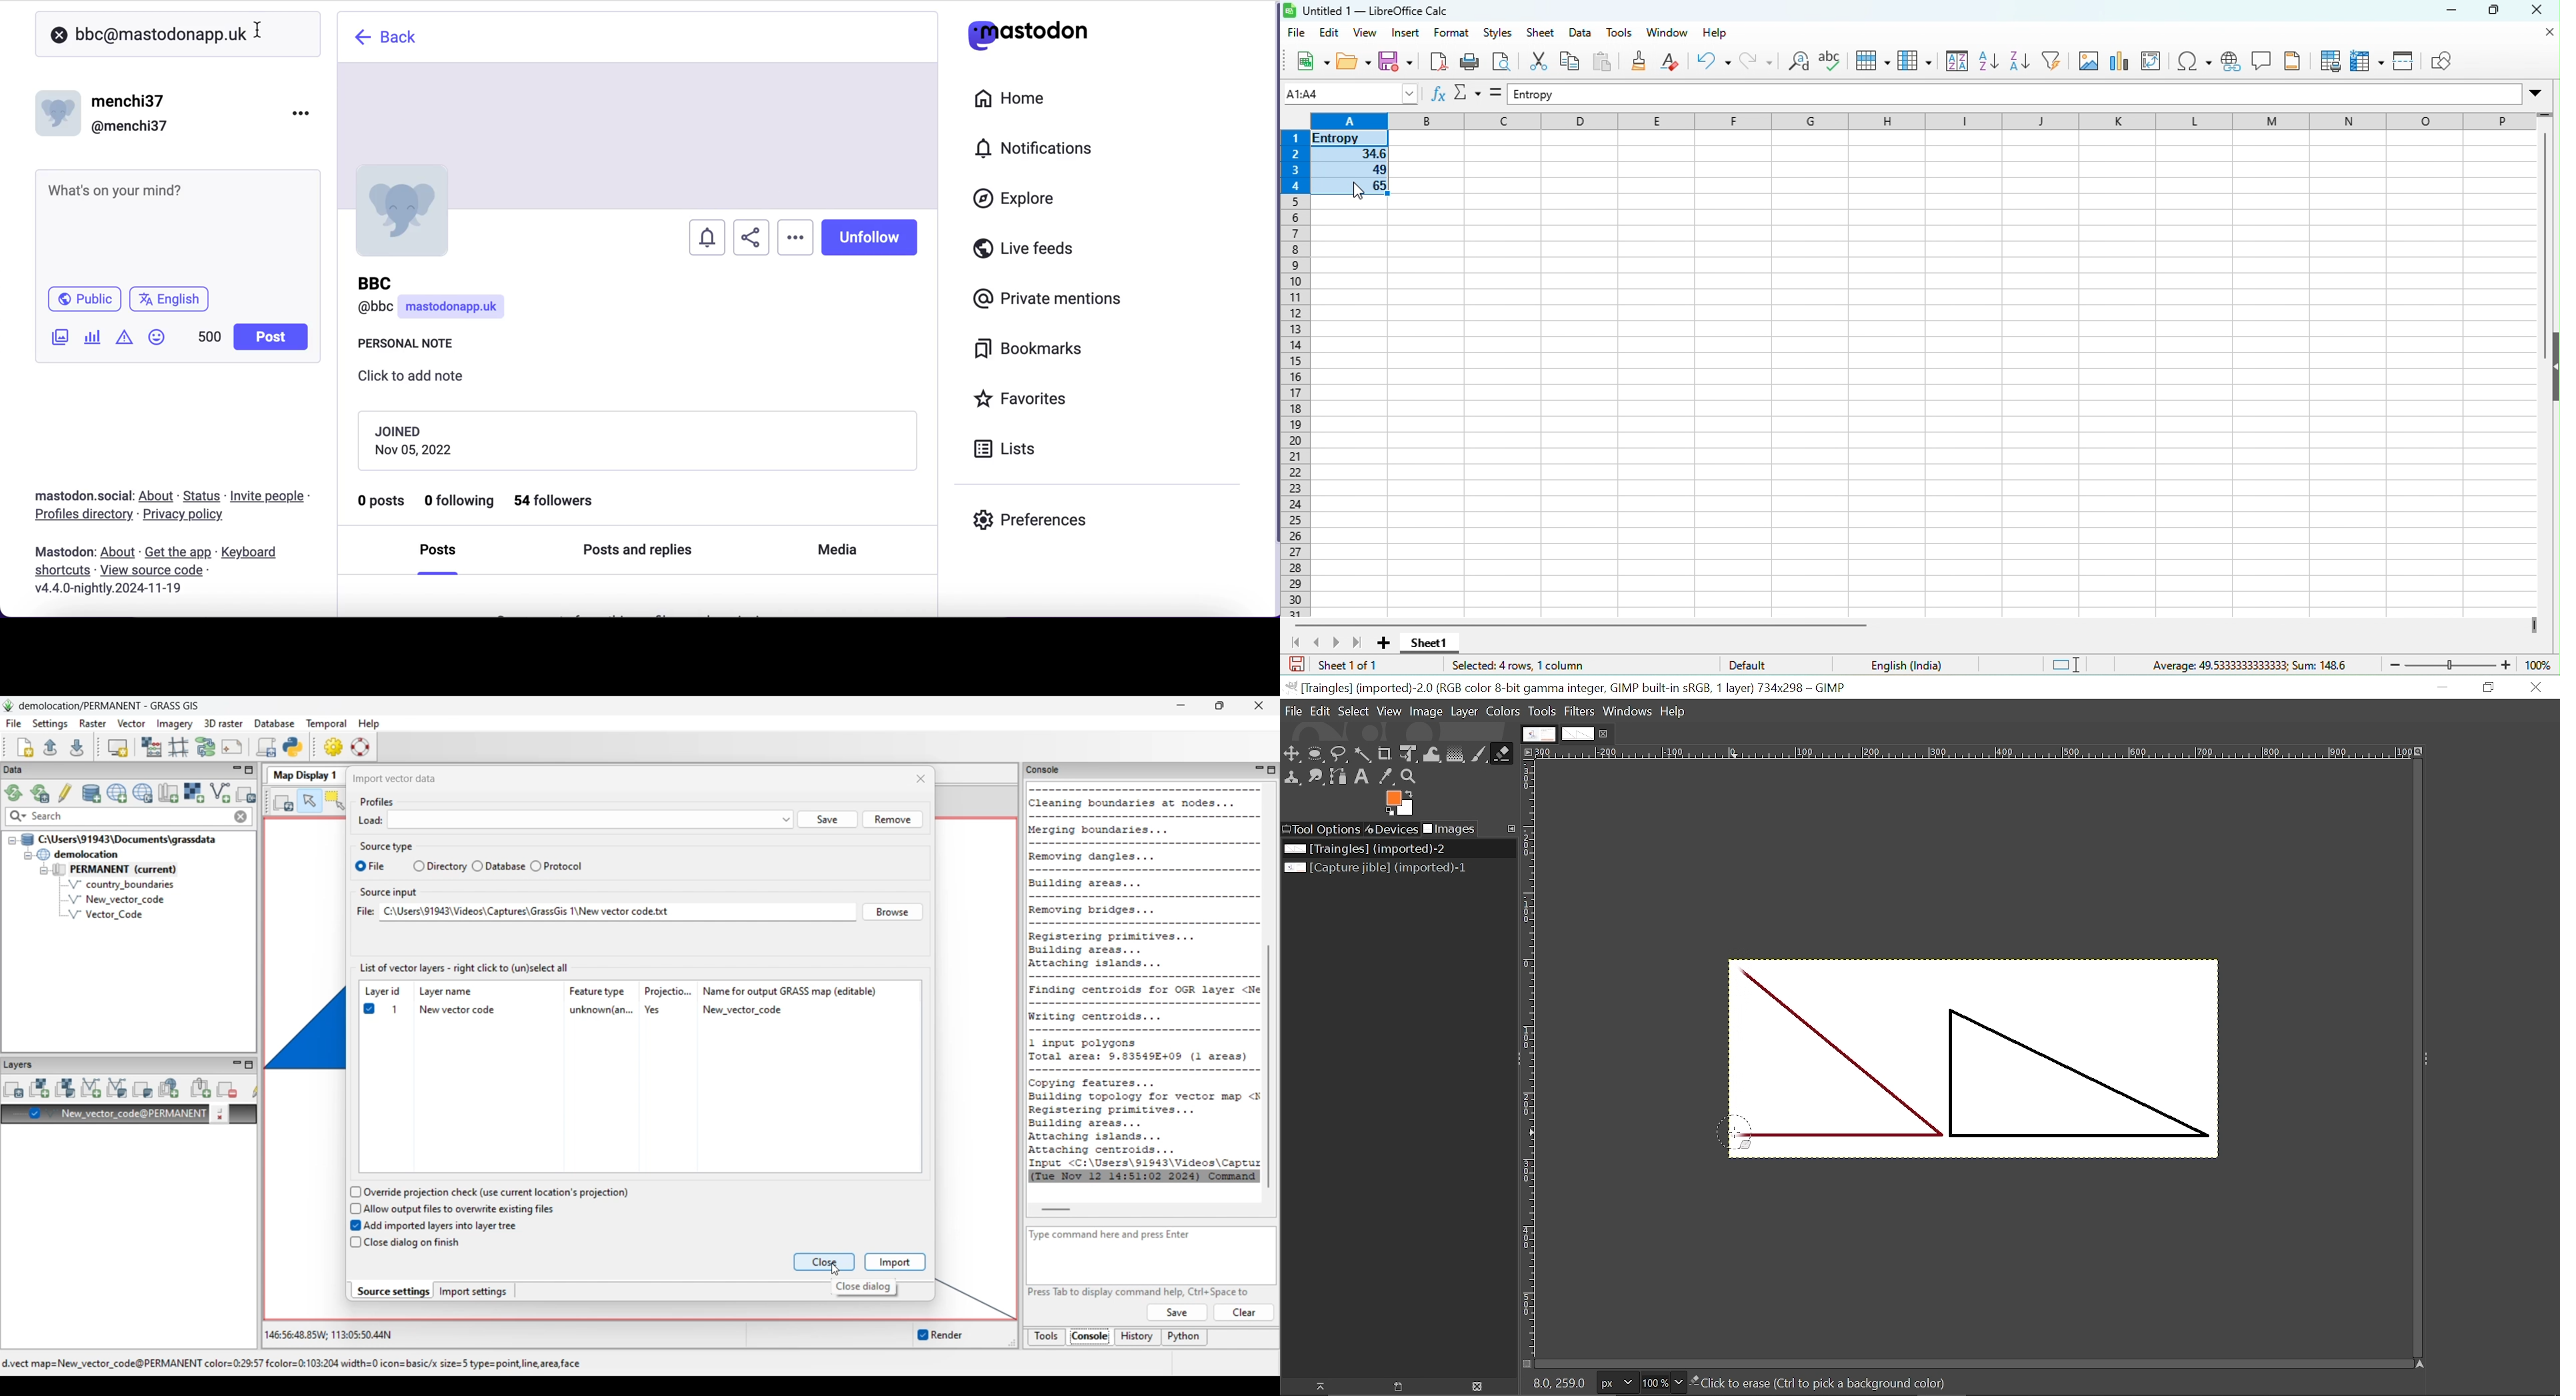 The image size is (2576, 1400). I want to click on scroll to next sheet, so click(1341, 639).